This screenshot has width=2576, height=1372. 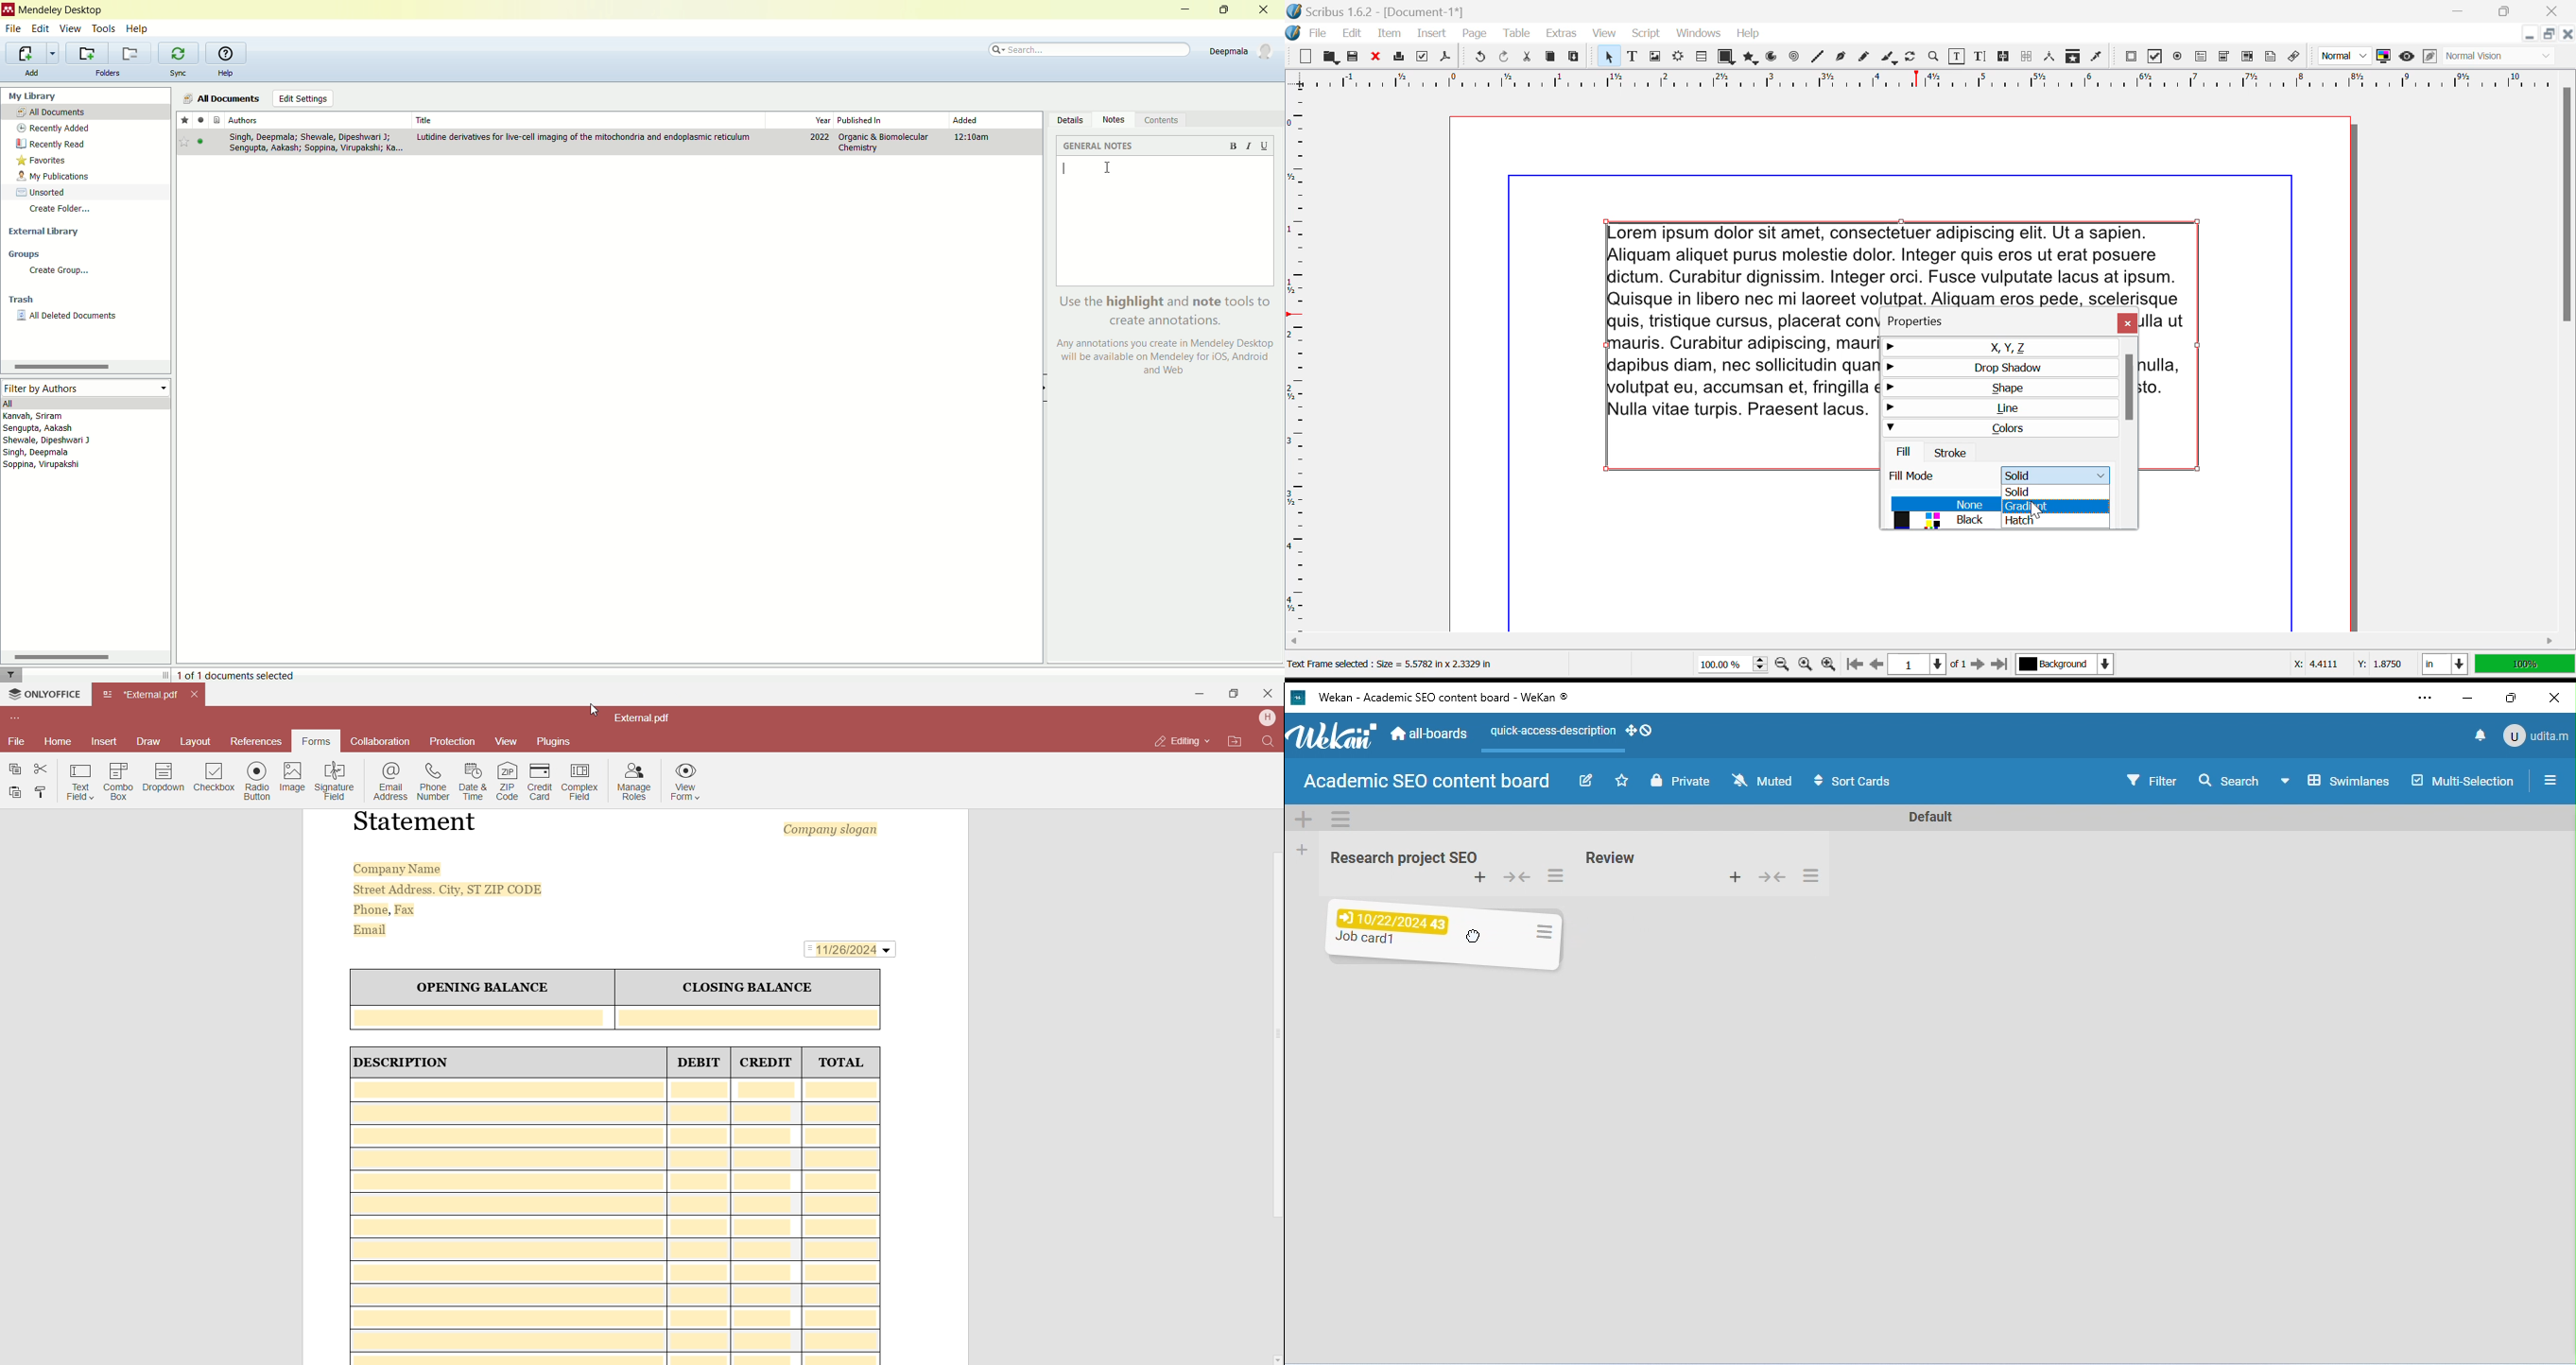 I want to click on text, so click(x=1742, y=366).